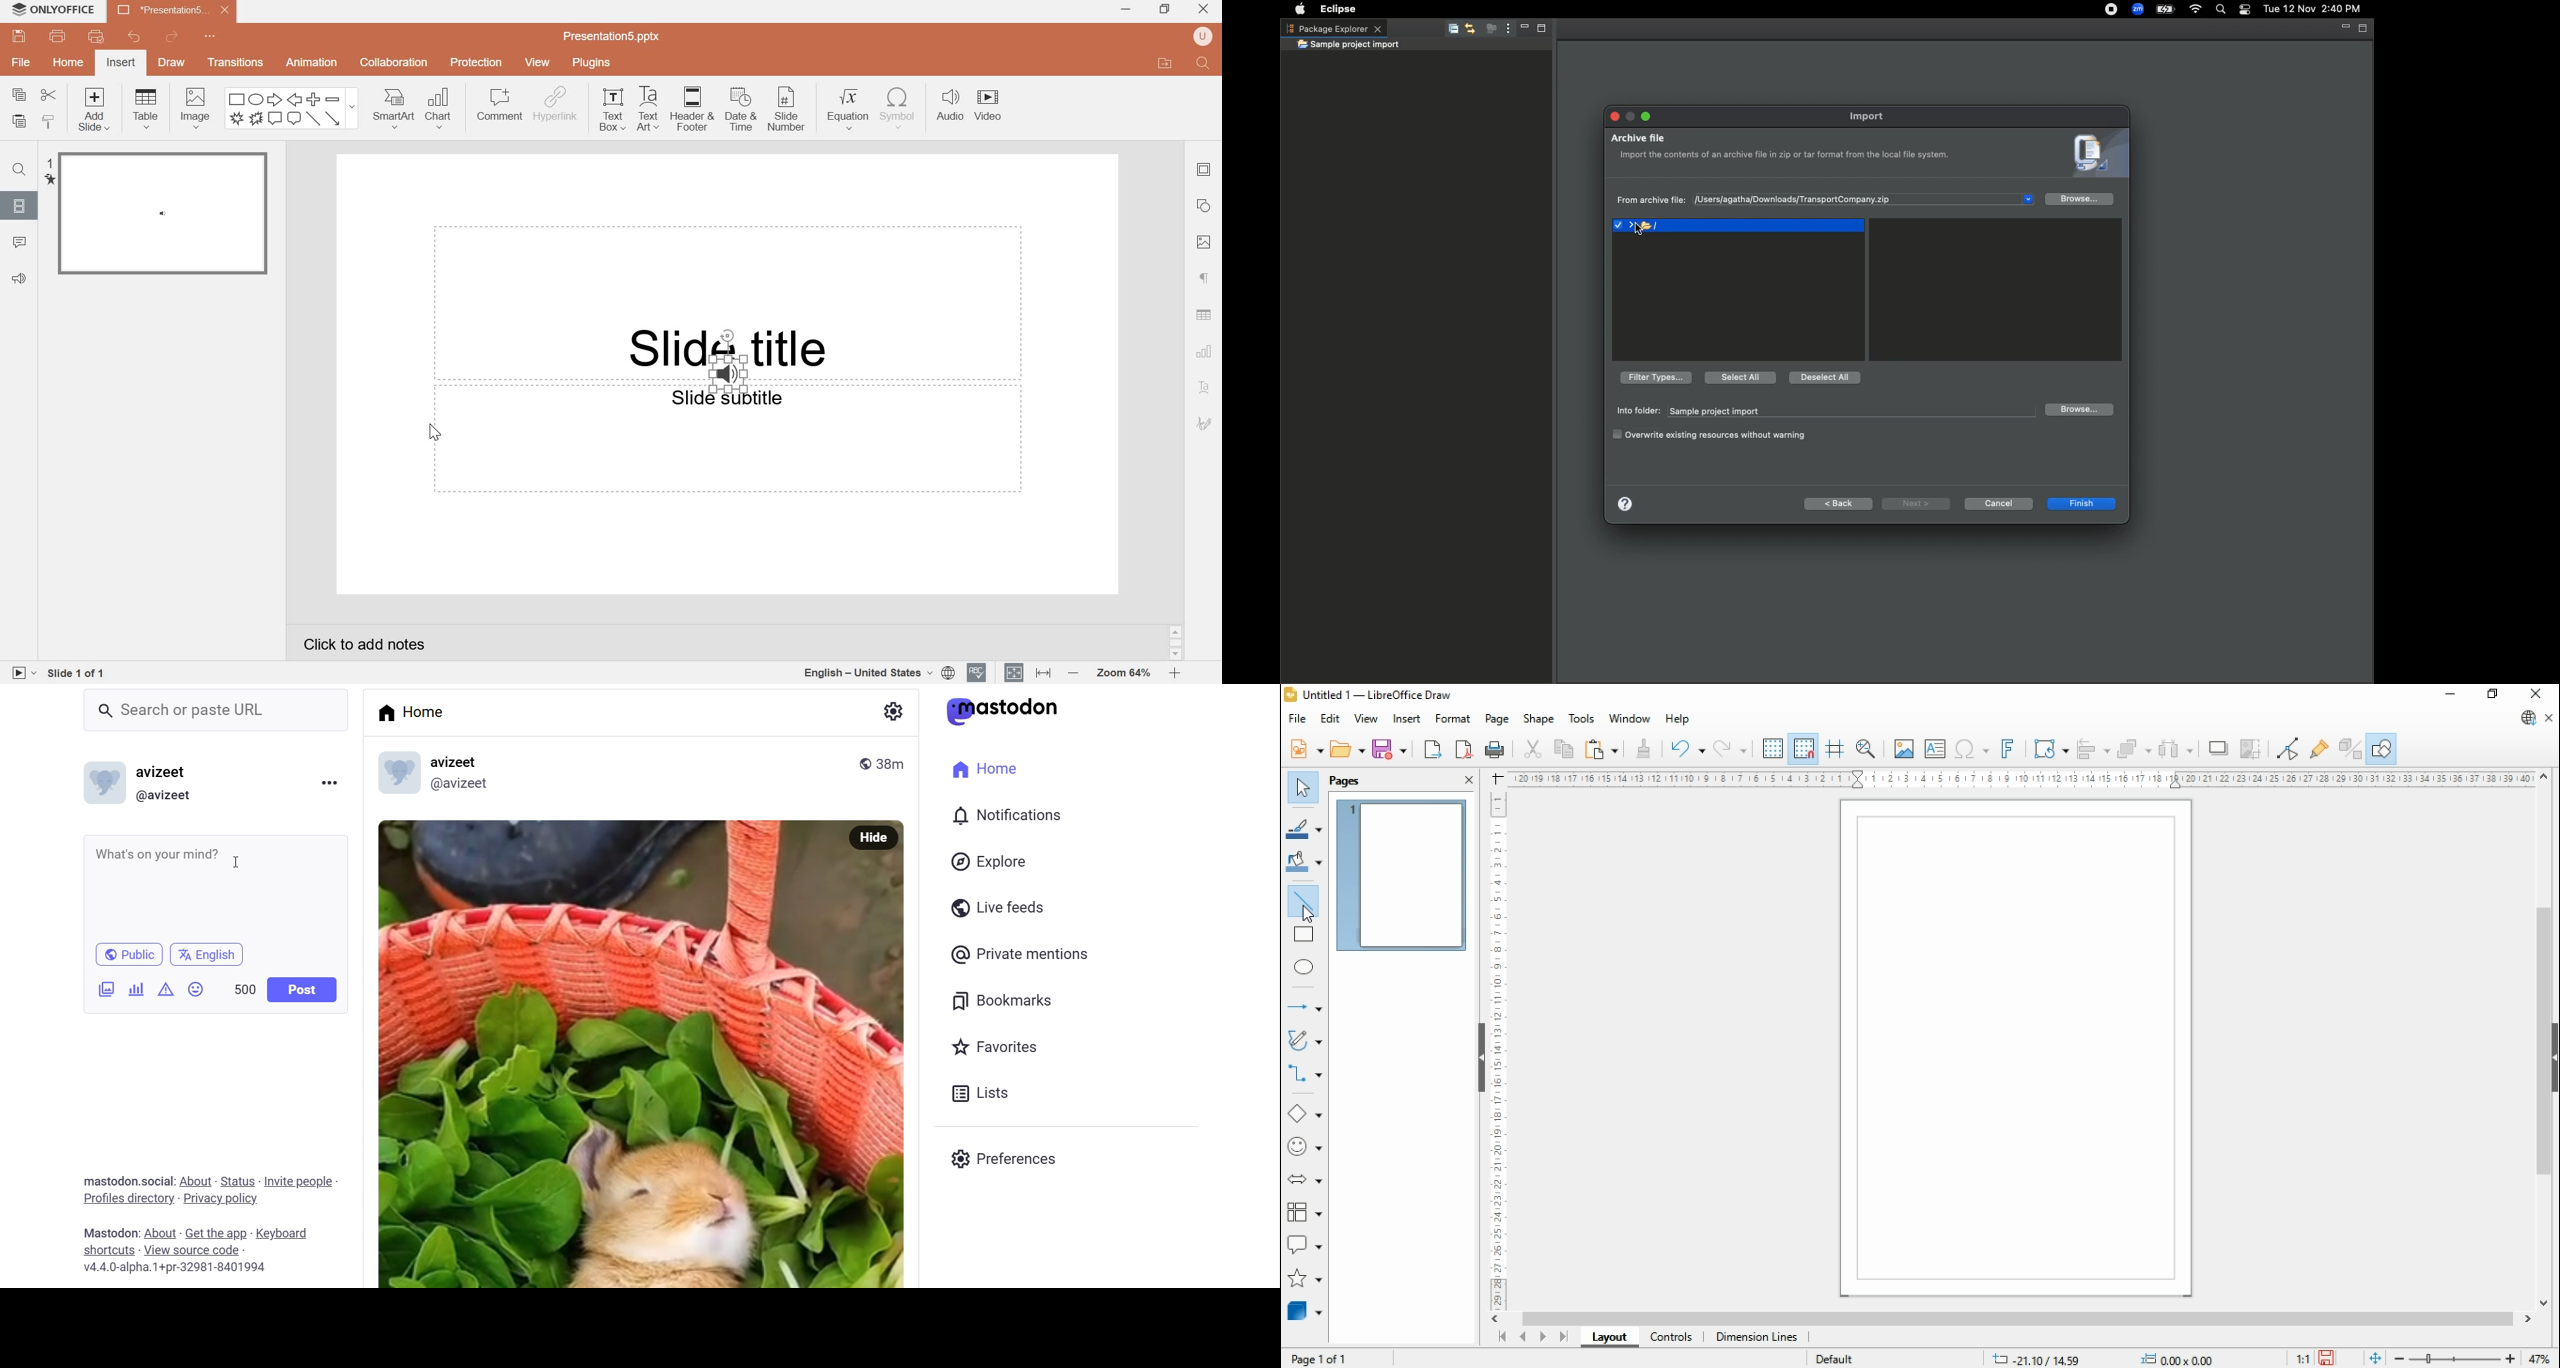 This screenshot has width=2576, height=1372. Describe the element at coordinates (2018, 778) in the screenshot. I see `Scale` at that location.